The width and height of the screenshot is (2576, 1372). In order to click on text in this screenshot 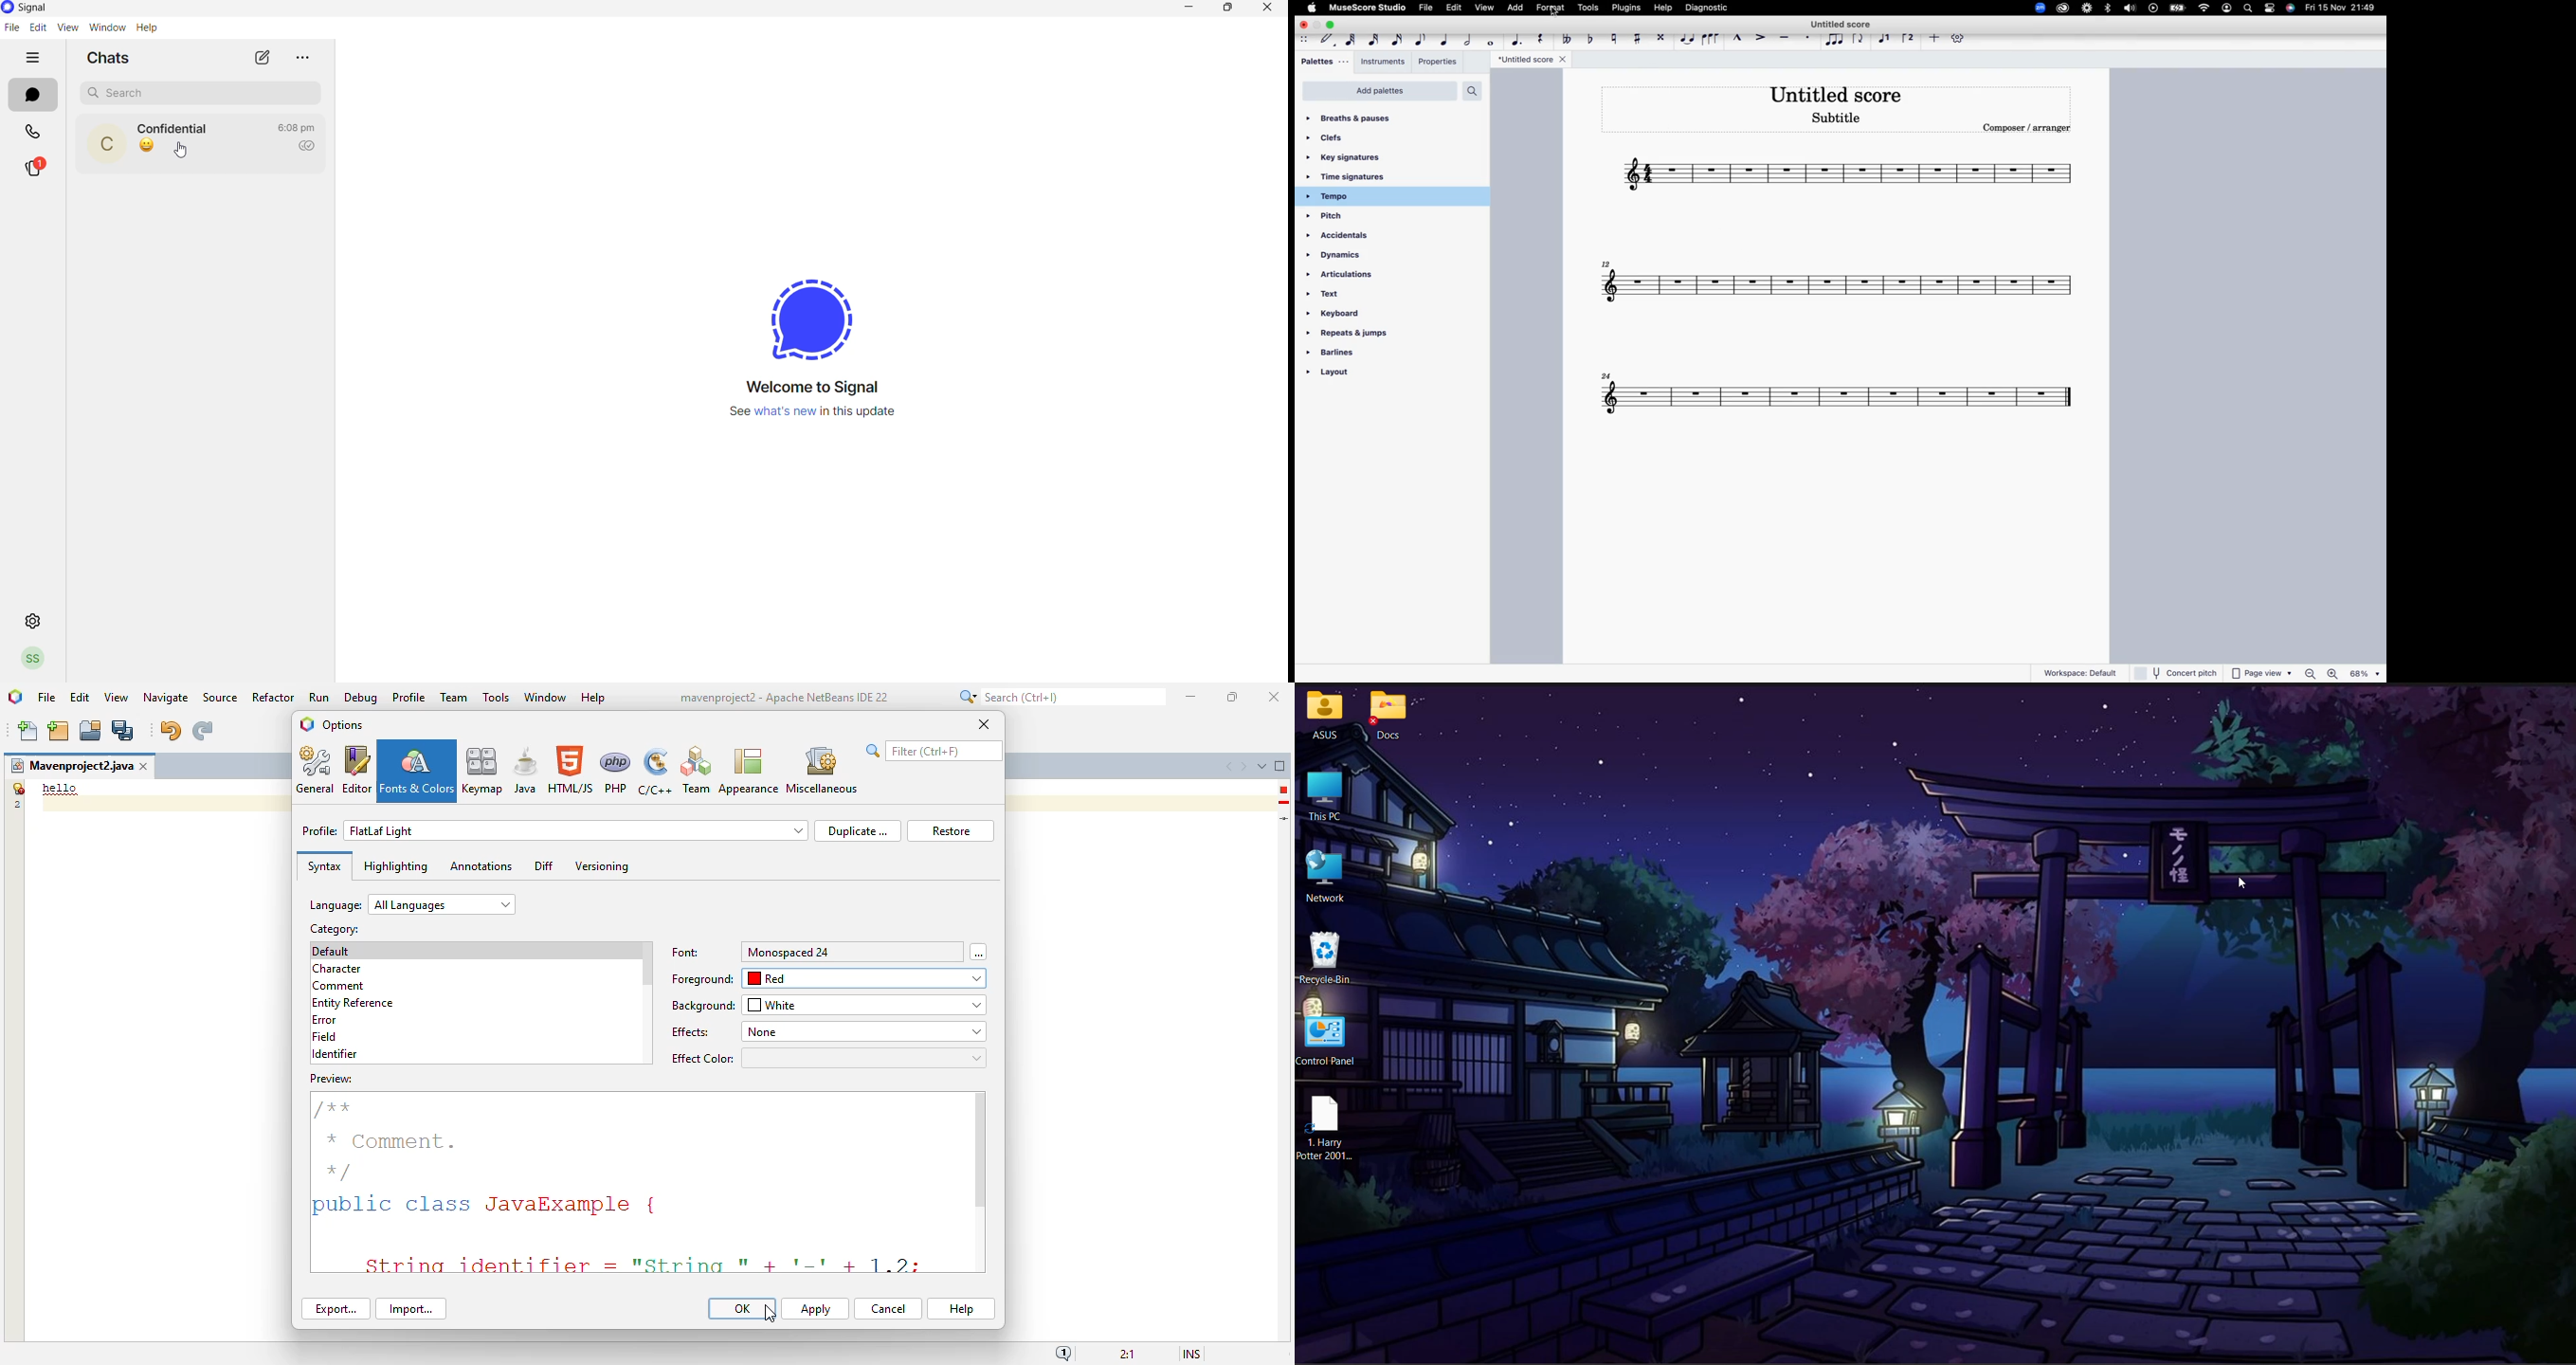, I will do `click(1336, 298)`.